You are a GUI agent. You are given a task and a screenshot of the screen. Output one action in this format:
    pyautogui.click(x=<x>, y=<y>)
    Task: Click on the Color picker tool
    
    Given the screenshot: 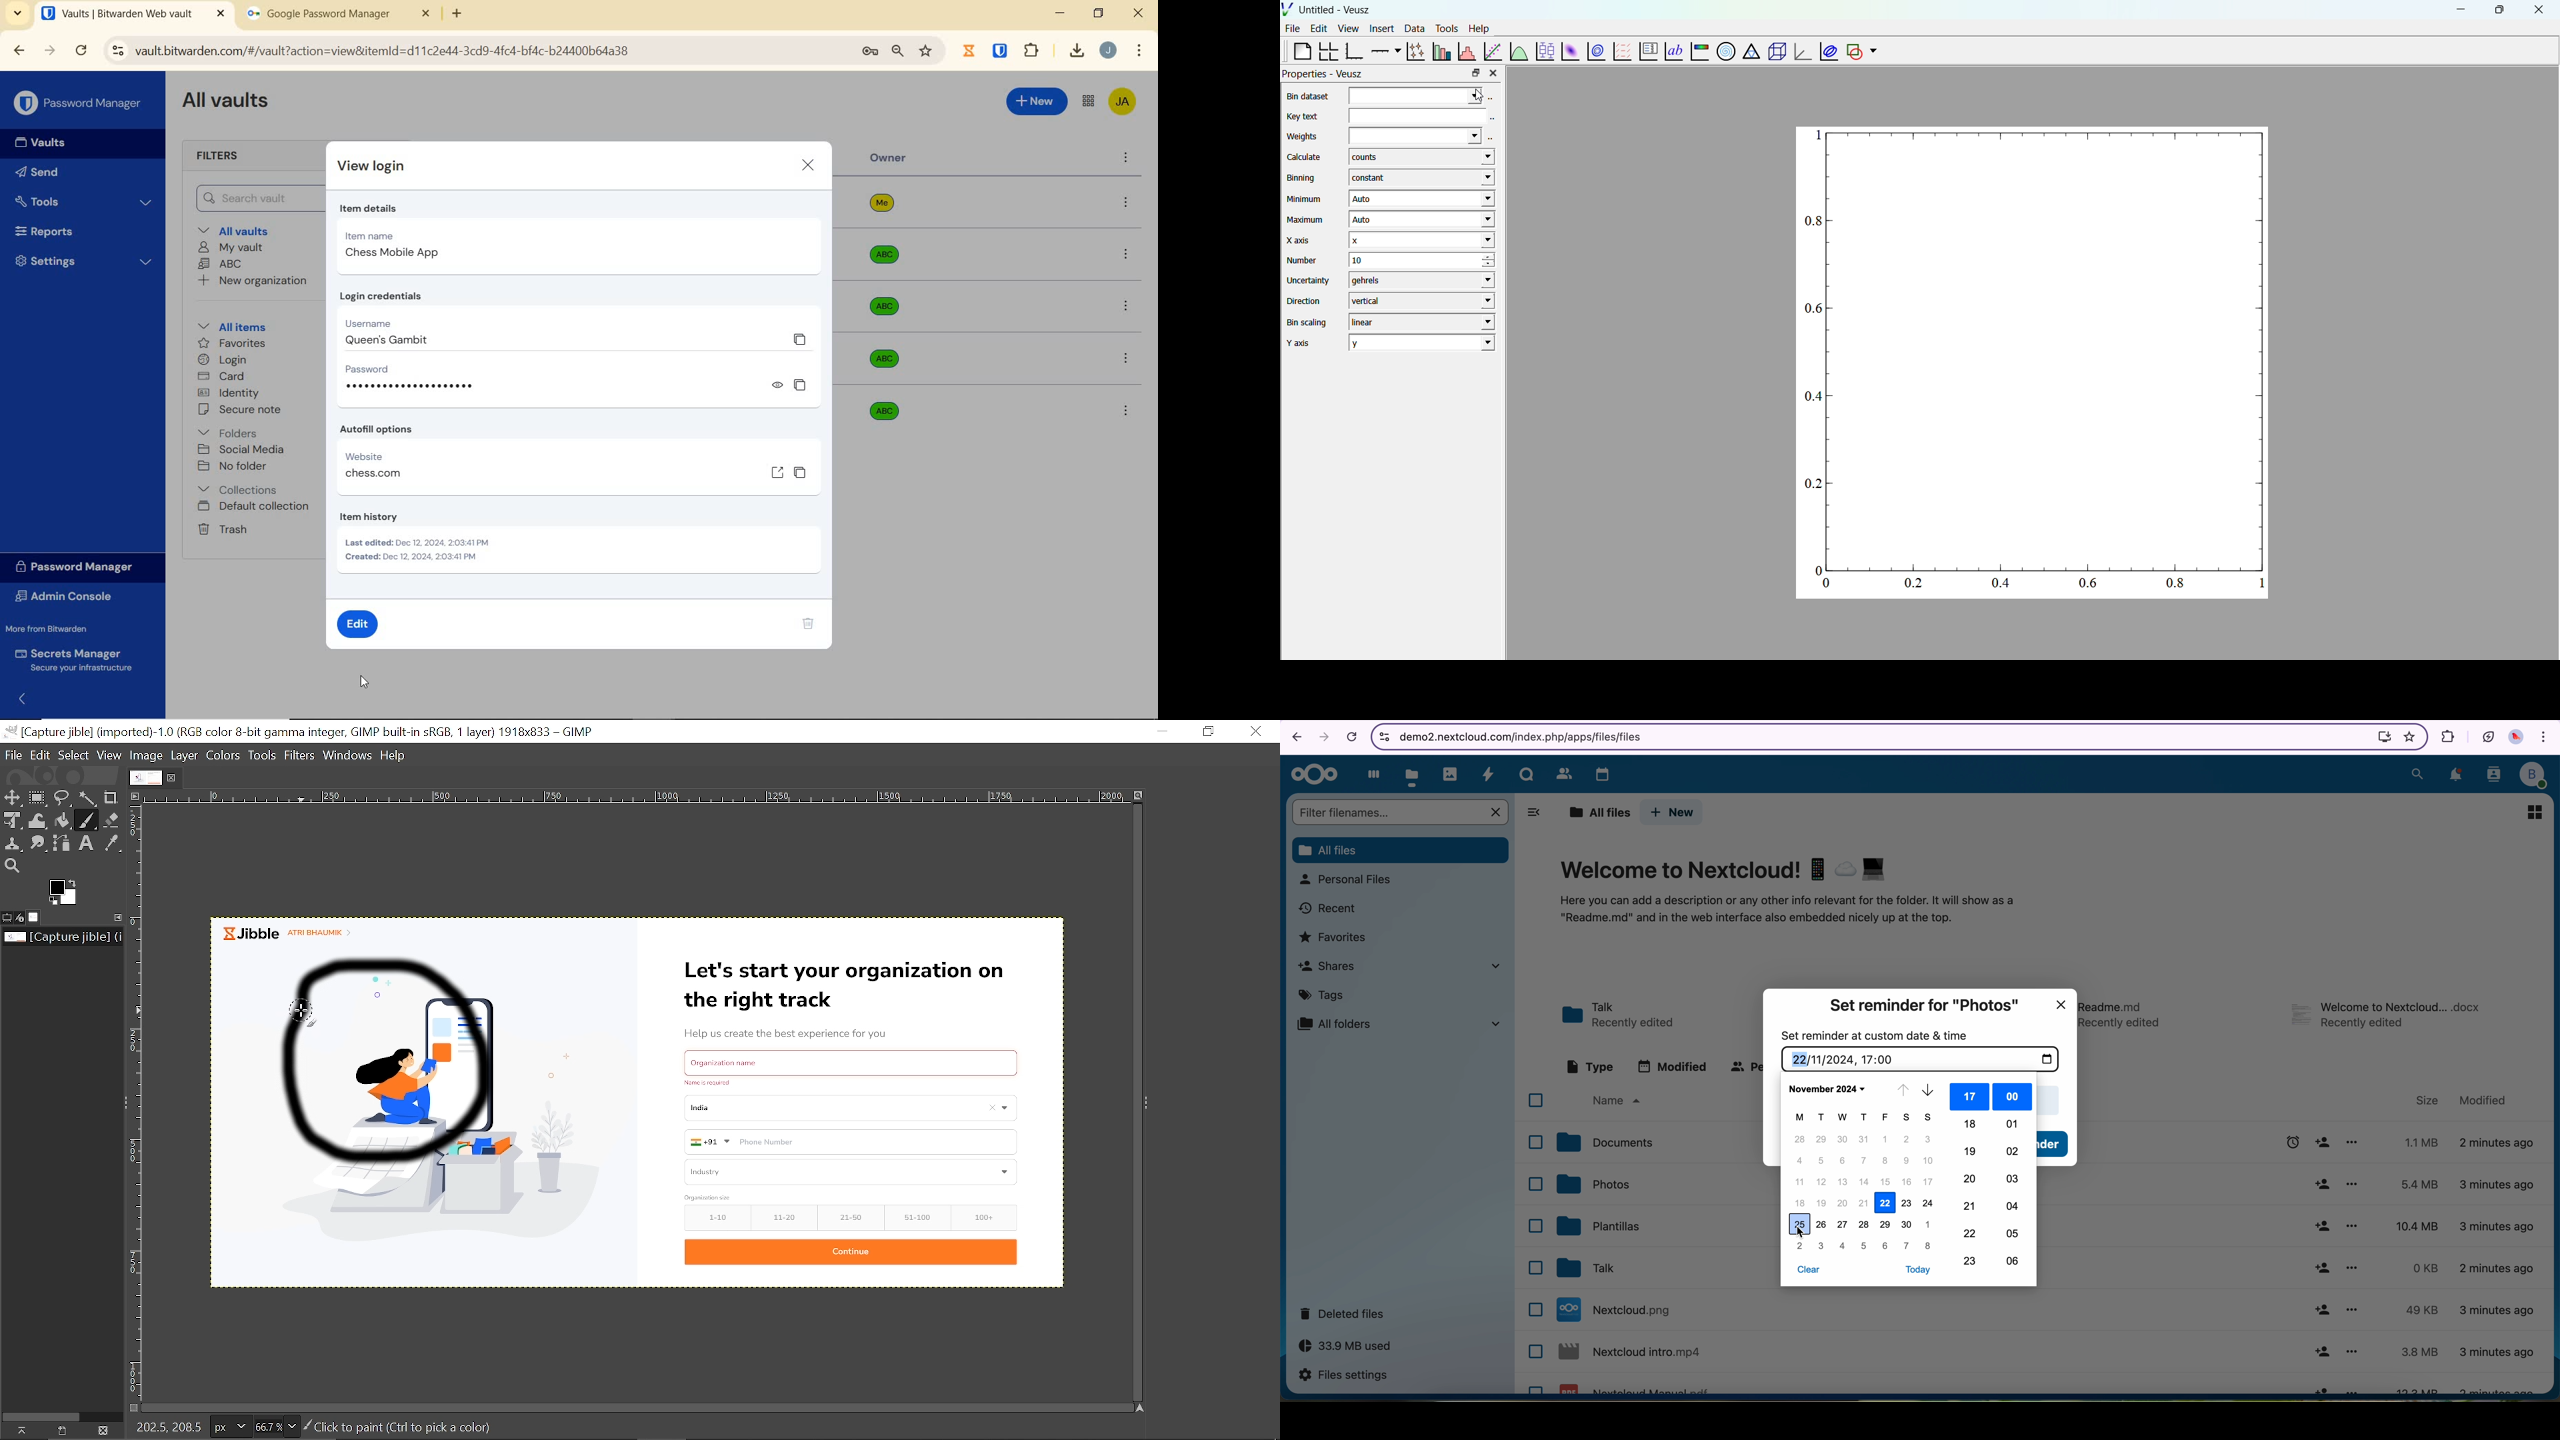 What is the action you would take?
    pyautogui.click(x=117, y=844)
    